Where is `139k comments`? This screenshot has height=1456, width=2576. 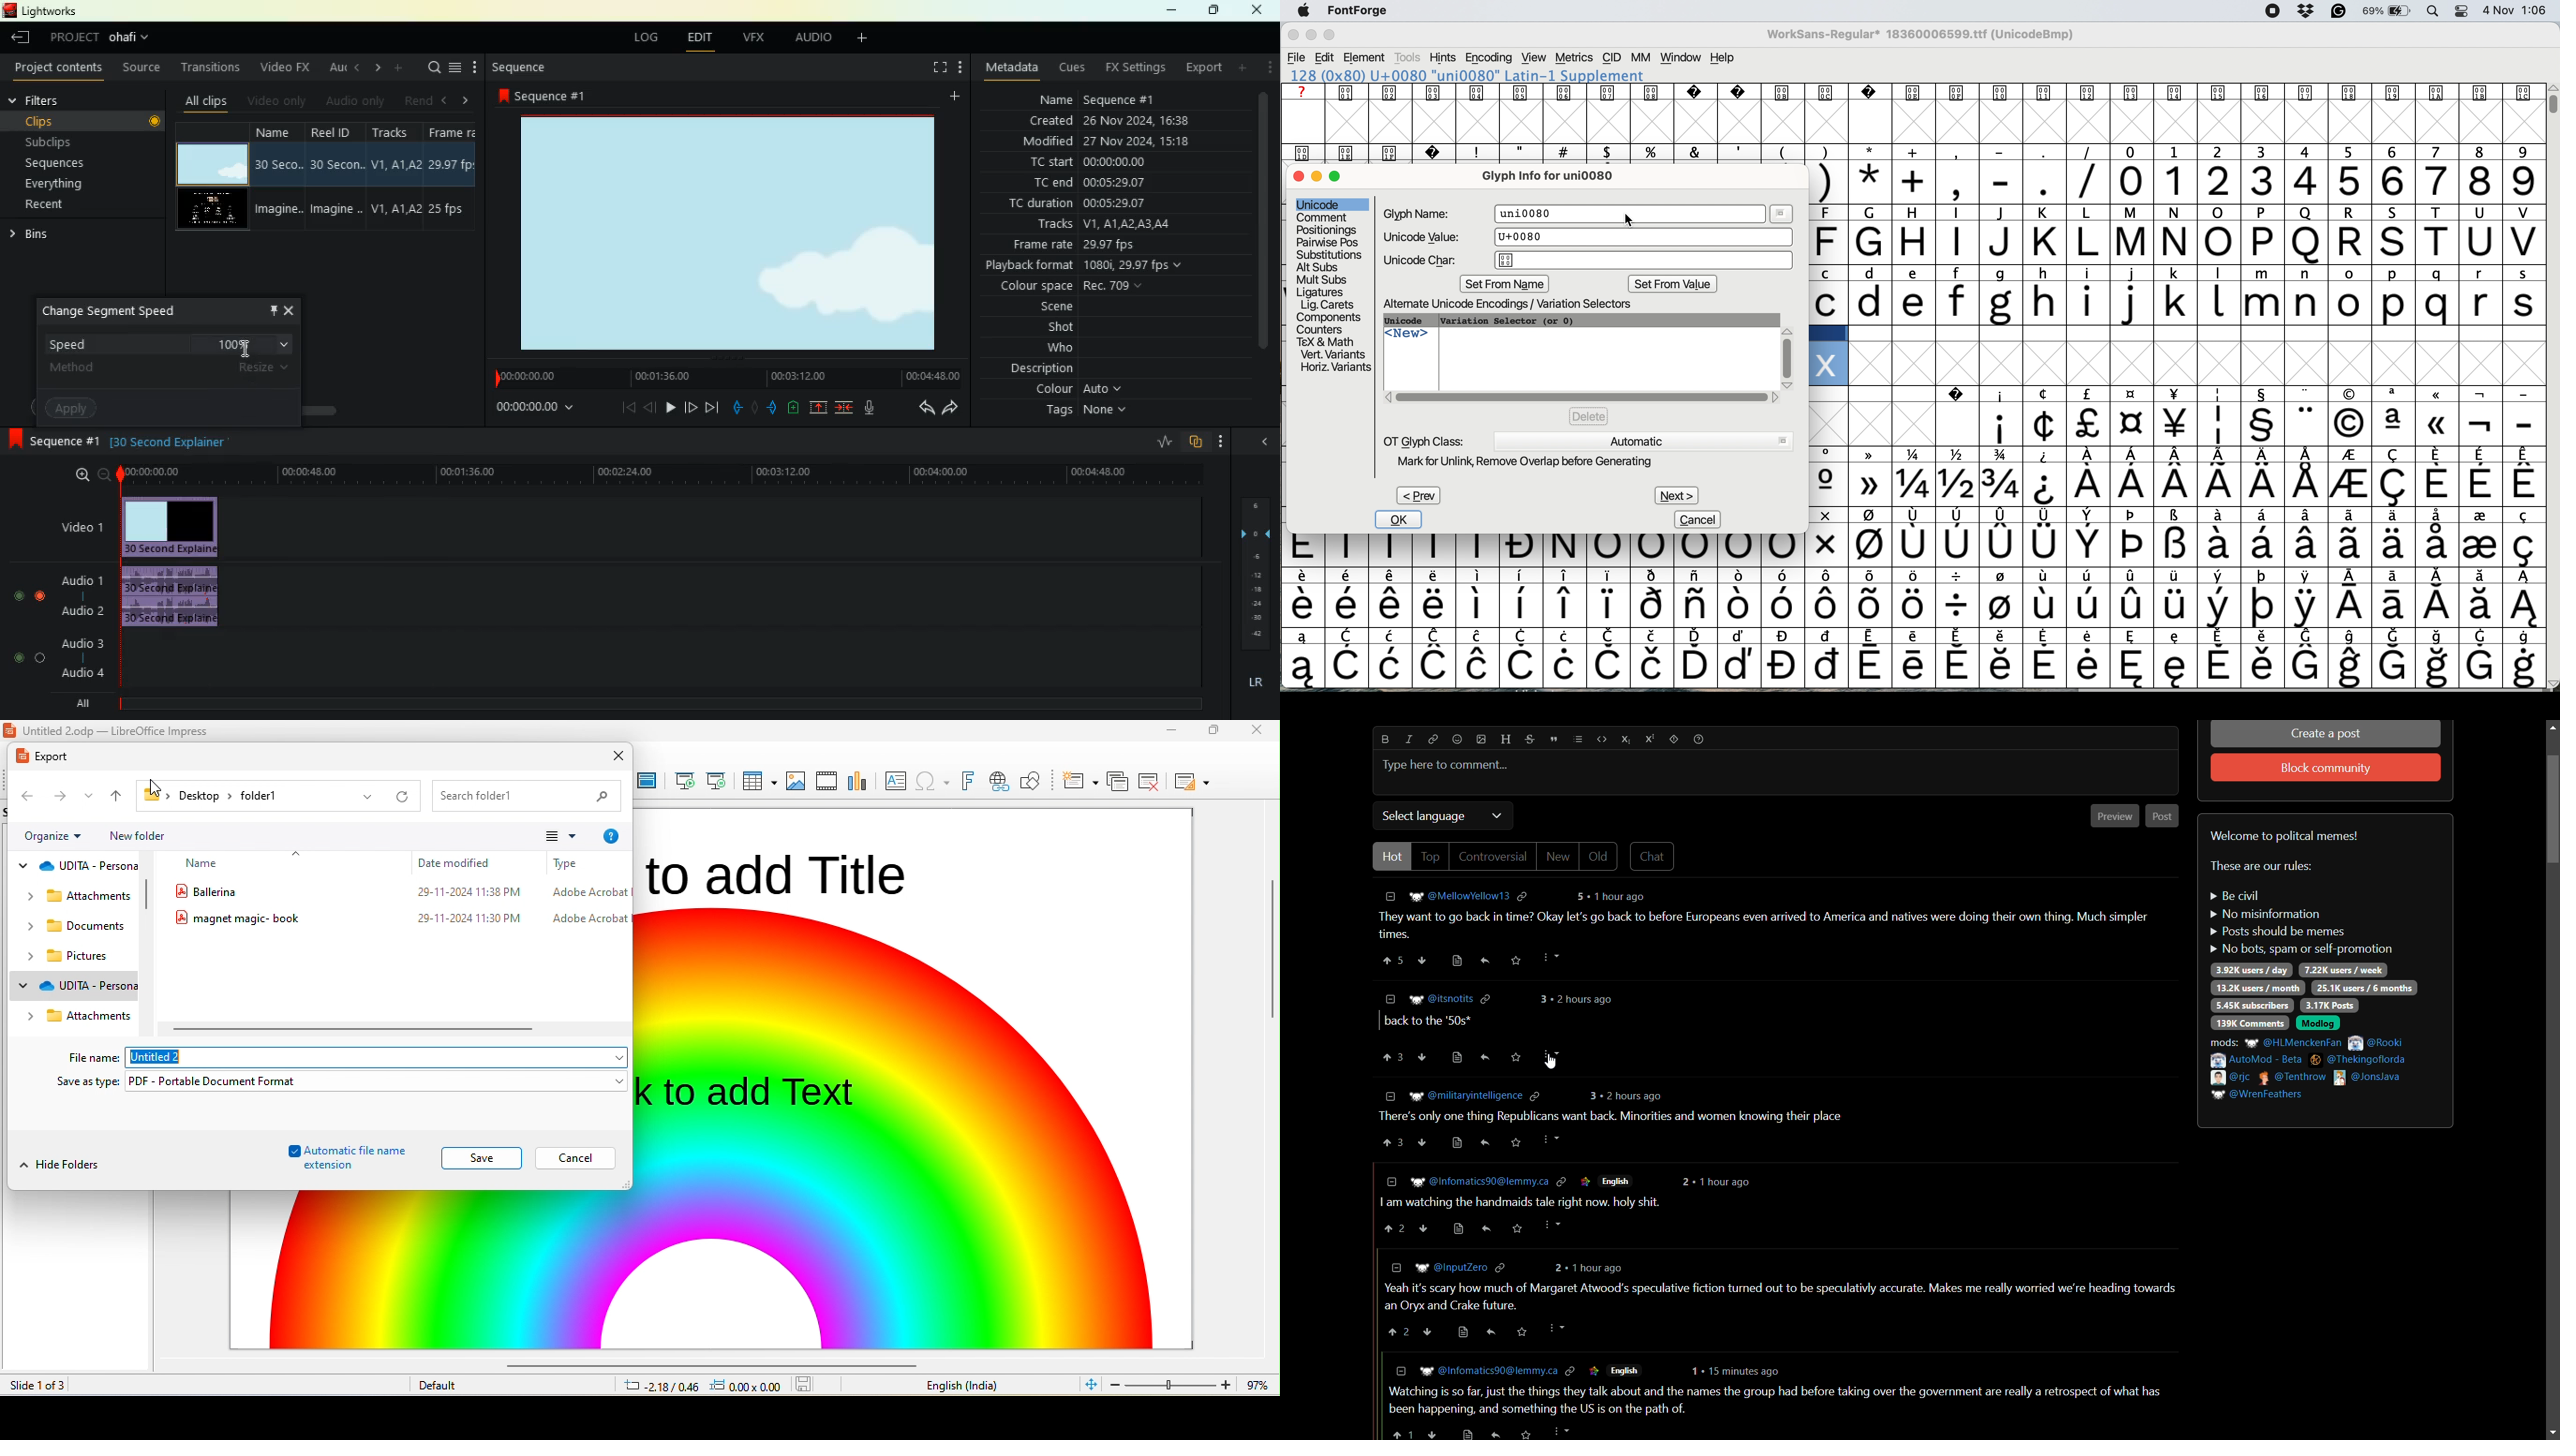
139k comments is located at coordinates (2249, 1023).